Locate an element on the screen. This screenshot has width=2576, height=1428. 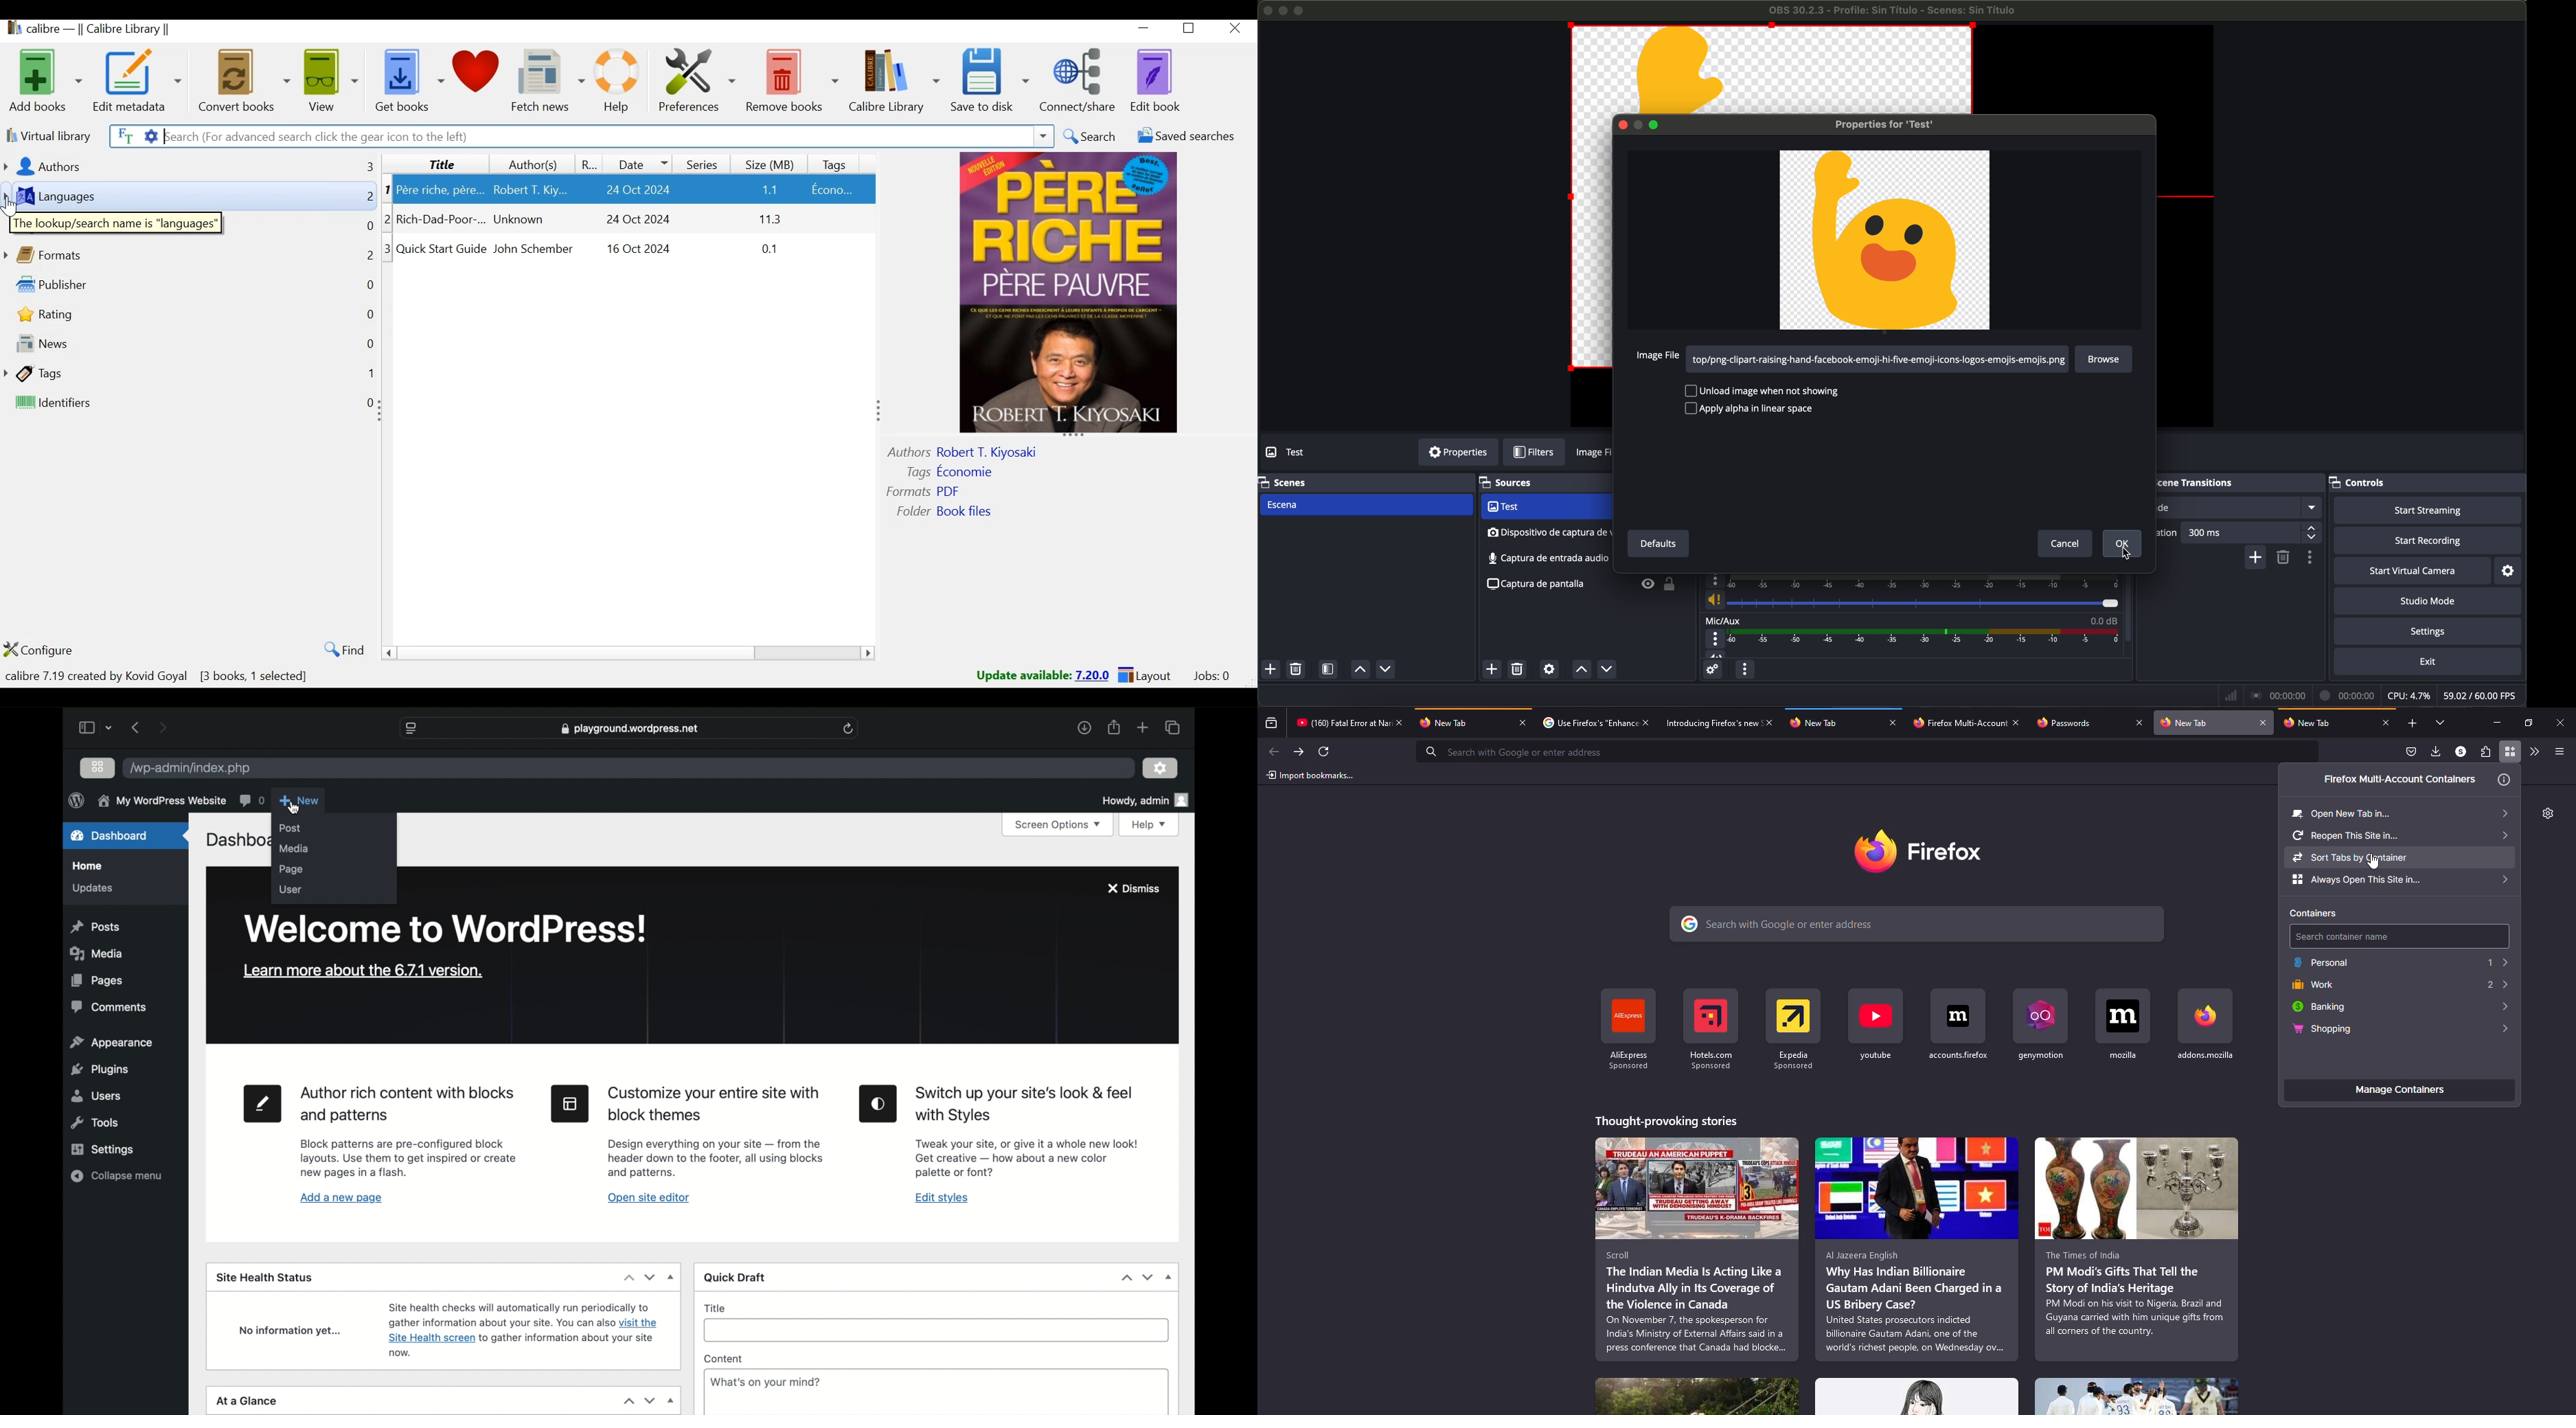
advanced audio properties is located at coordinates (1712, 670).